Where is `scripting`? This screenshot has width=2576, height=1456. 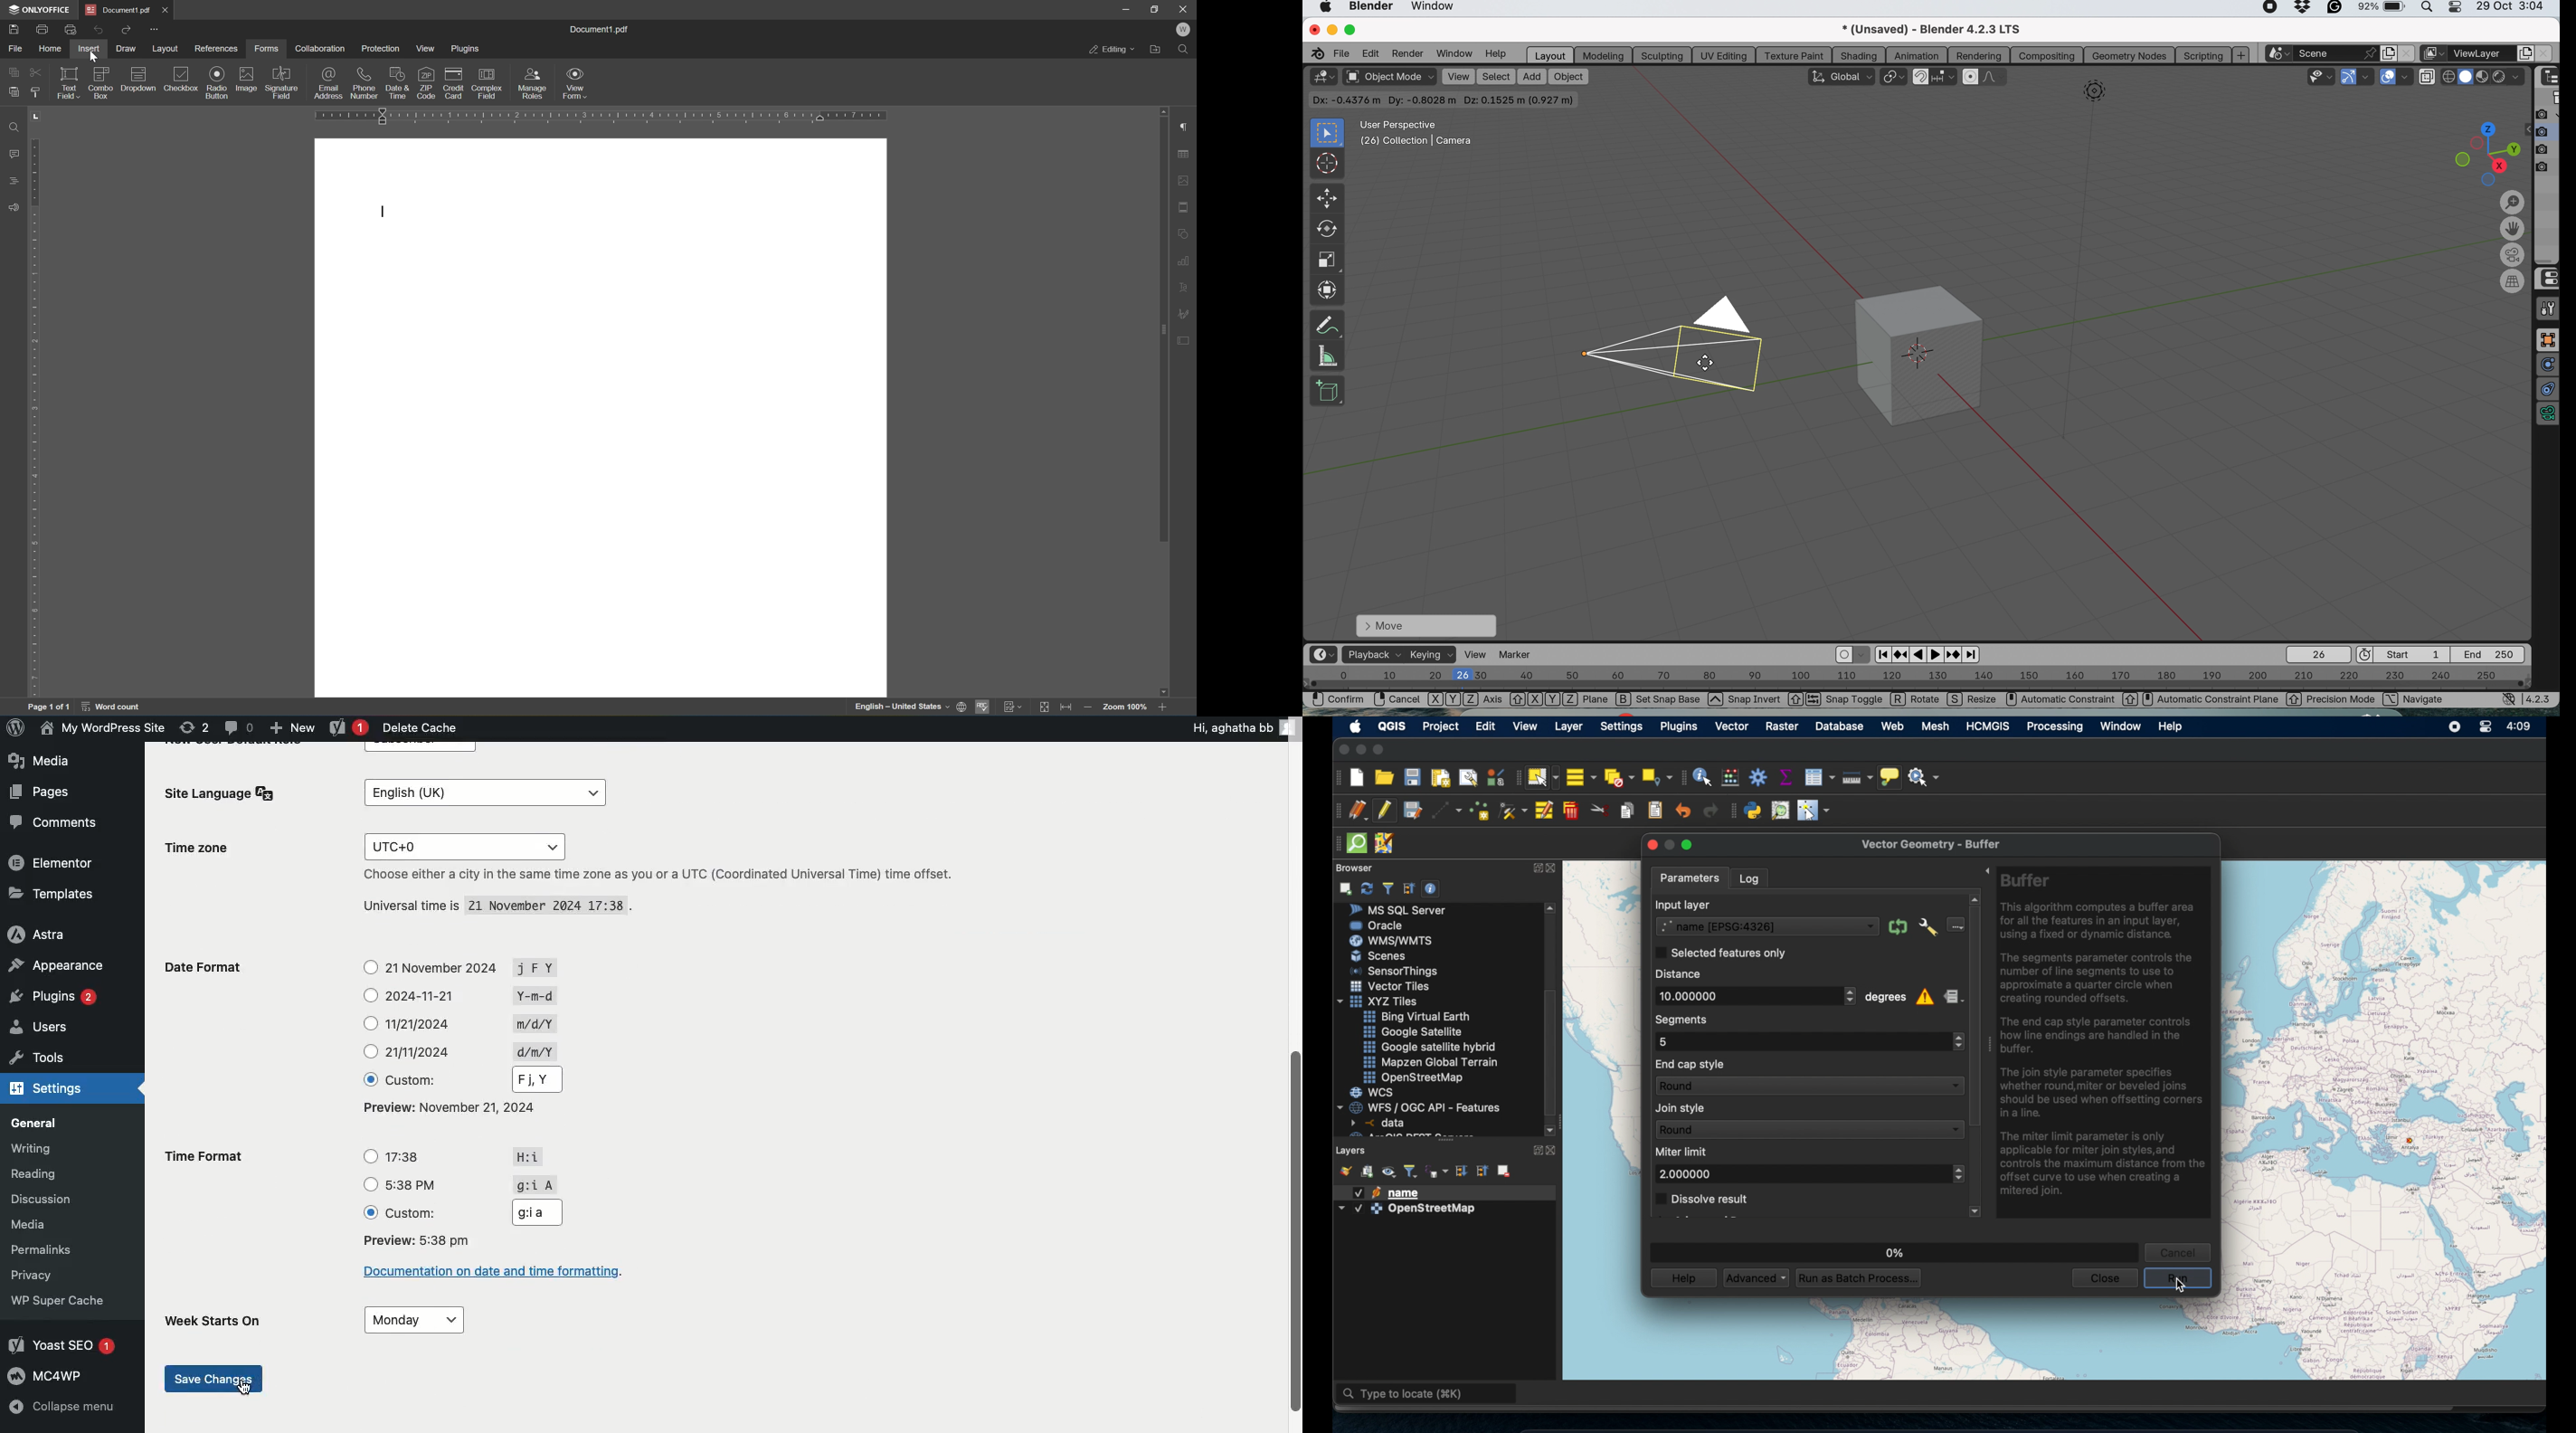
scripting is located at coordinates (2202, 55).